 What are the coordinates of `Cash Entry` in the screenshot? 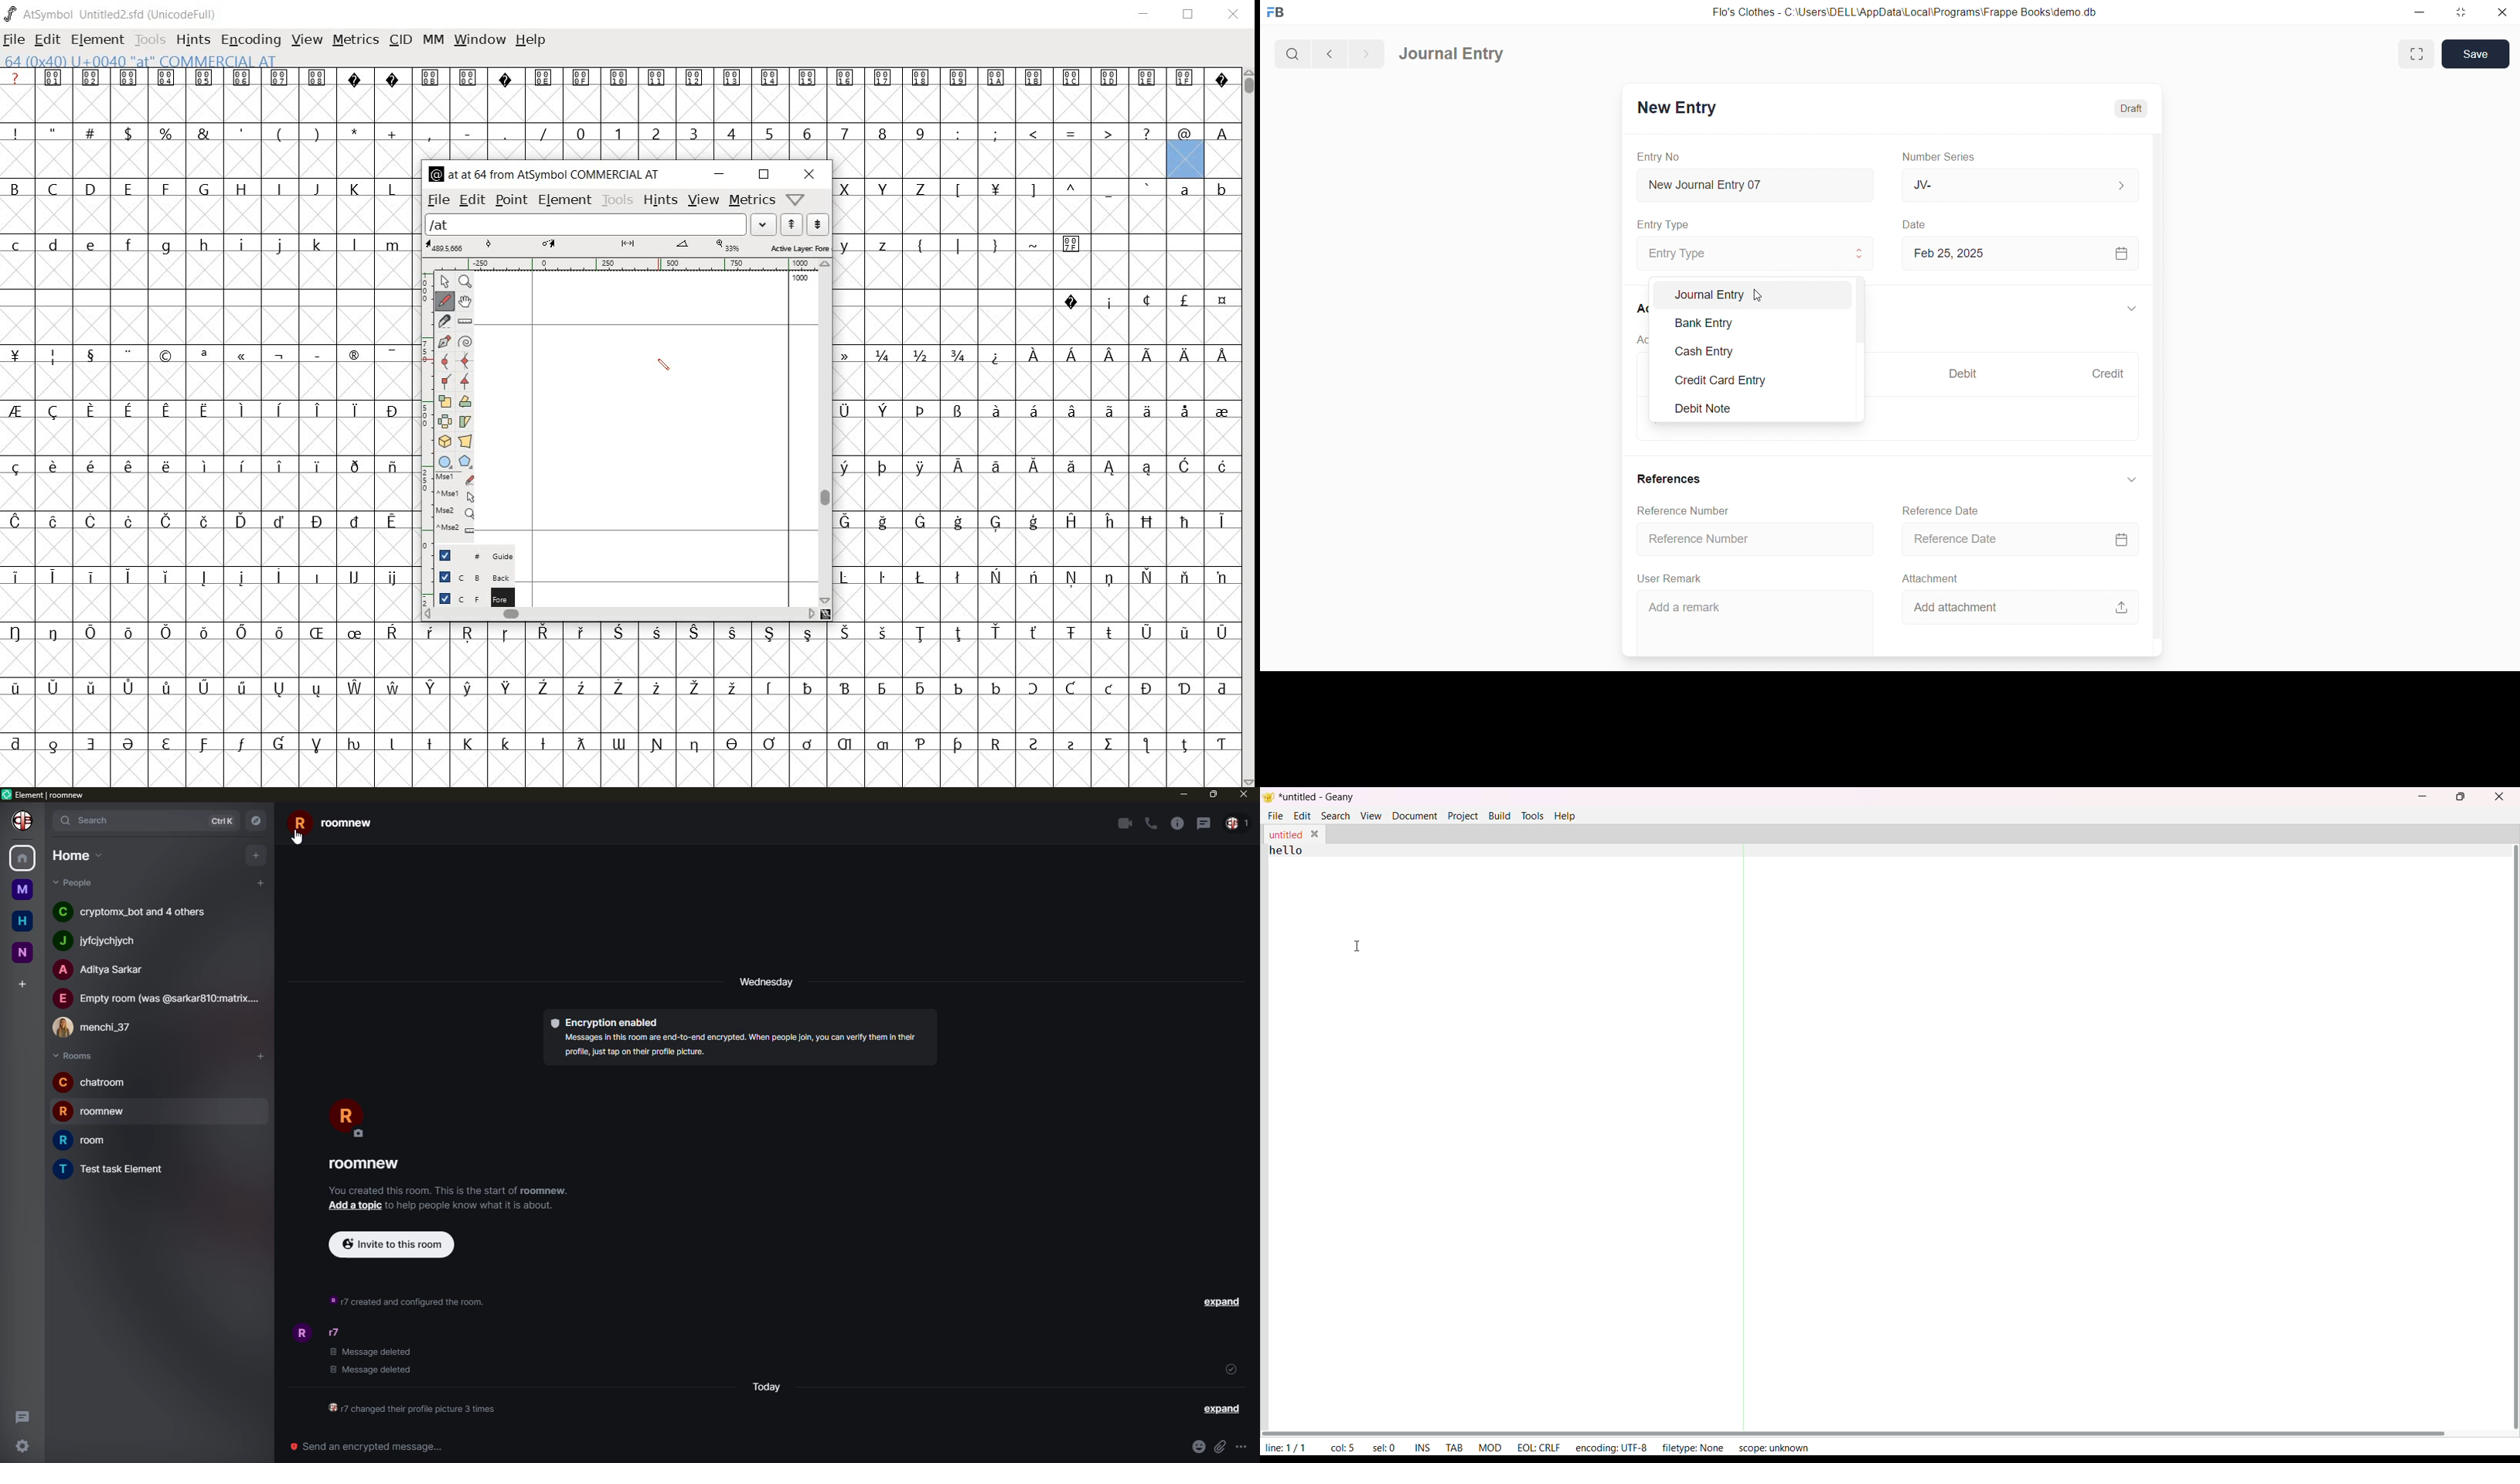 It's located at (1759, 349).